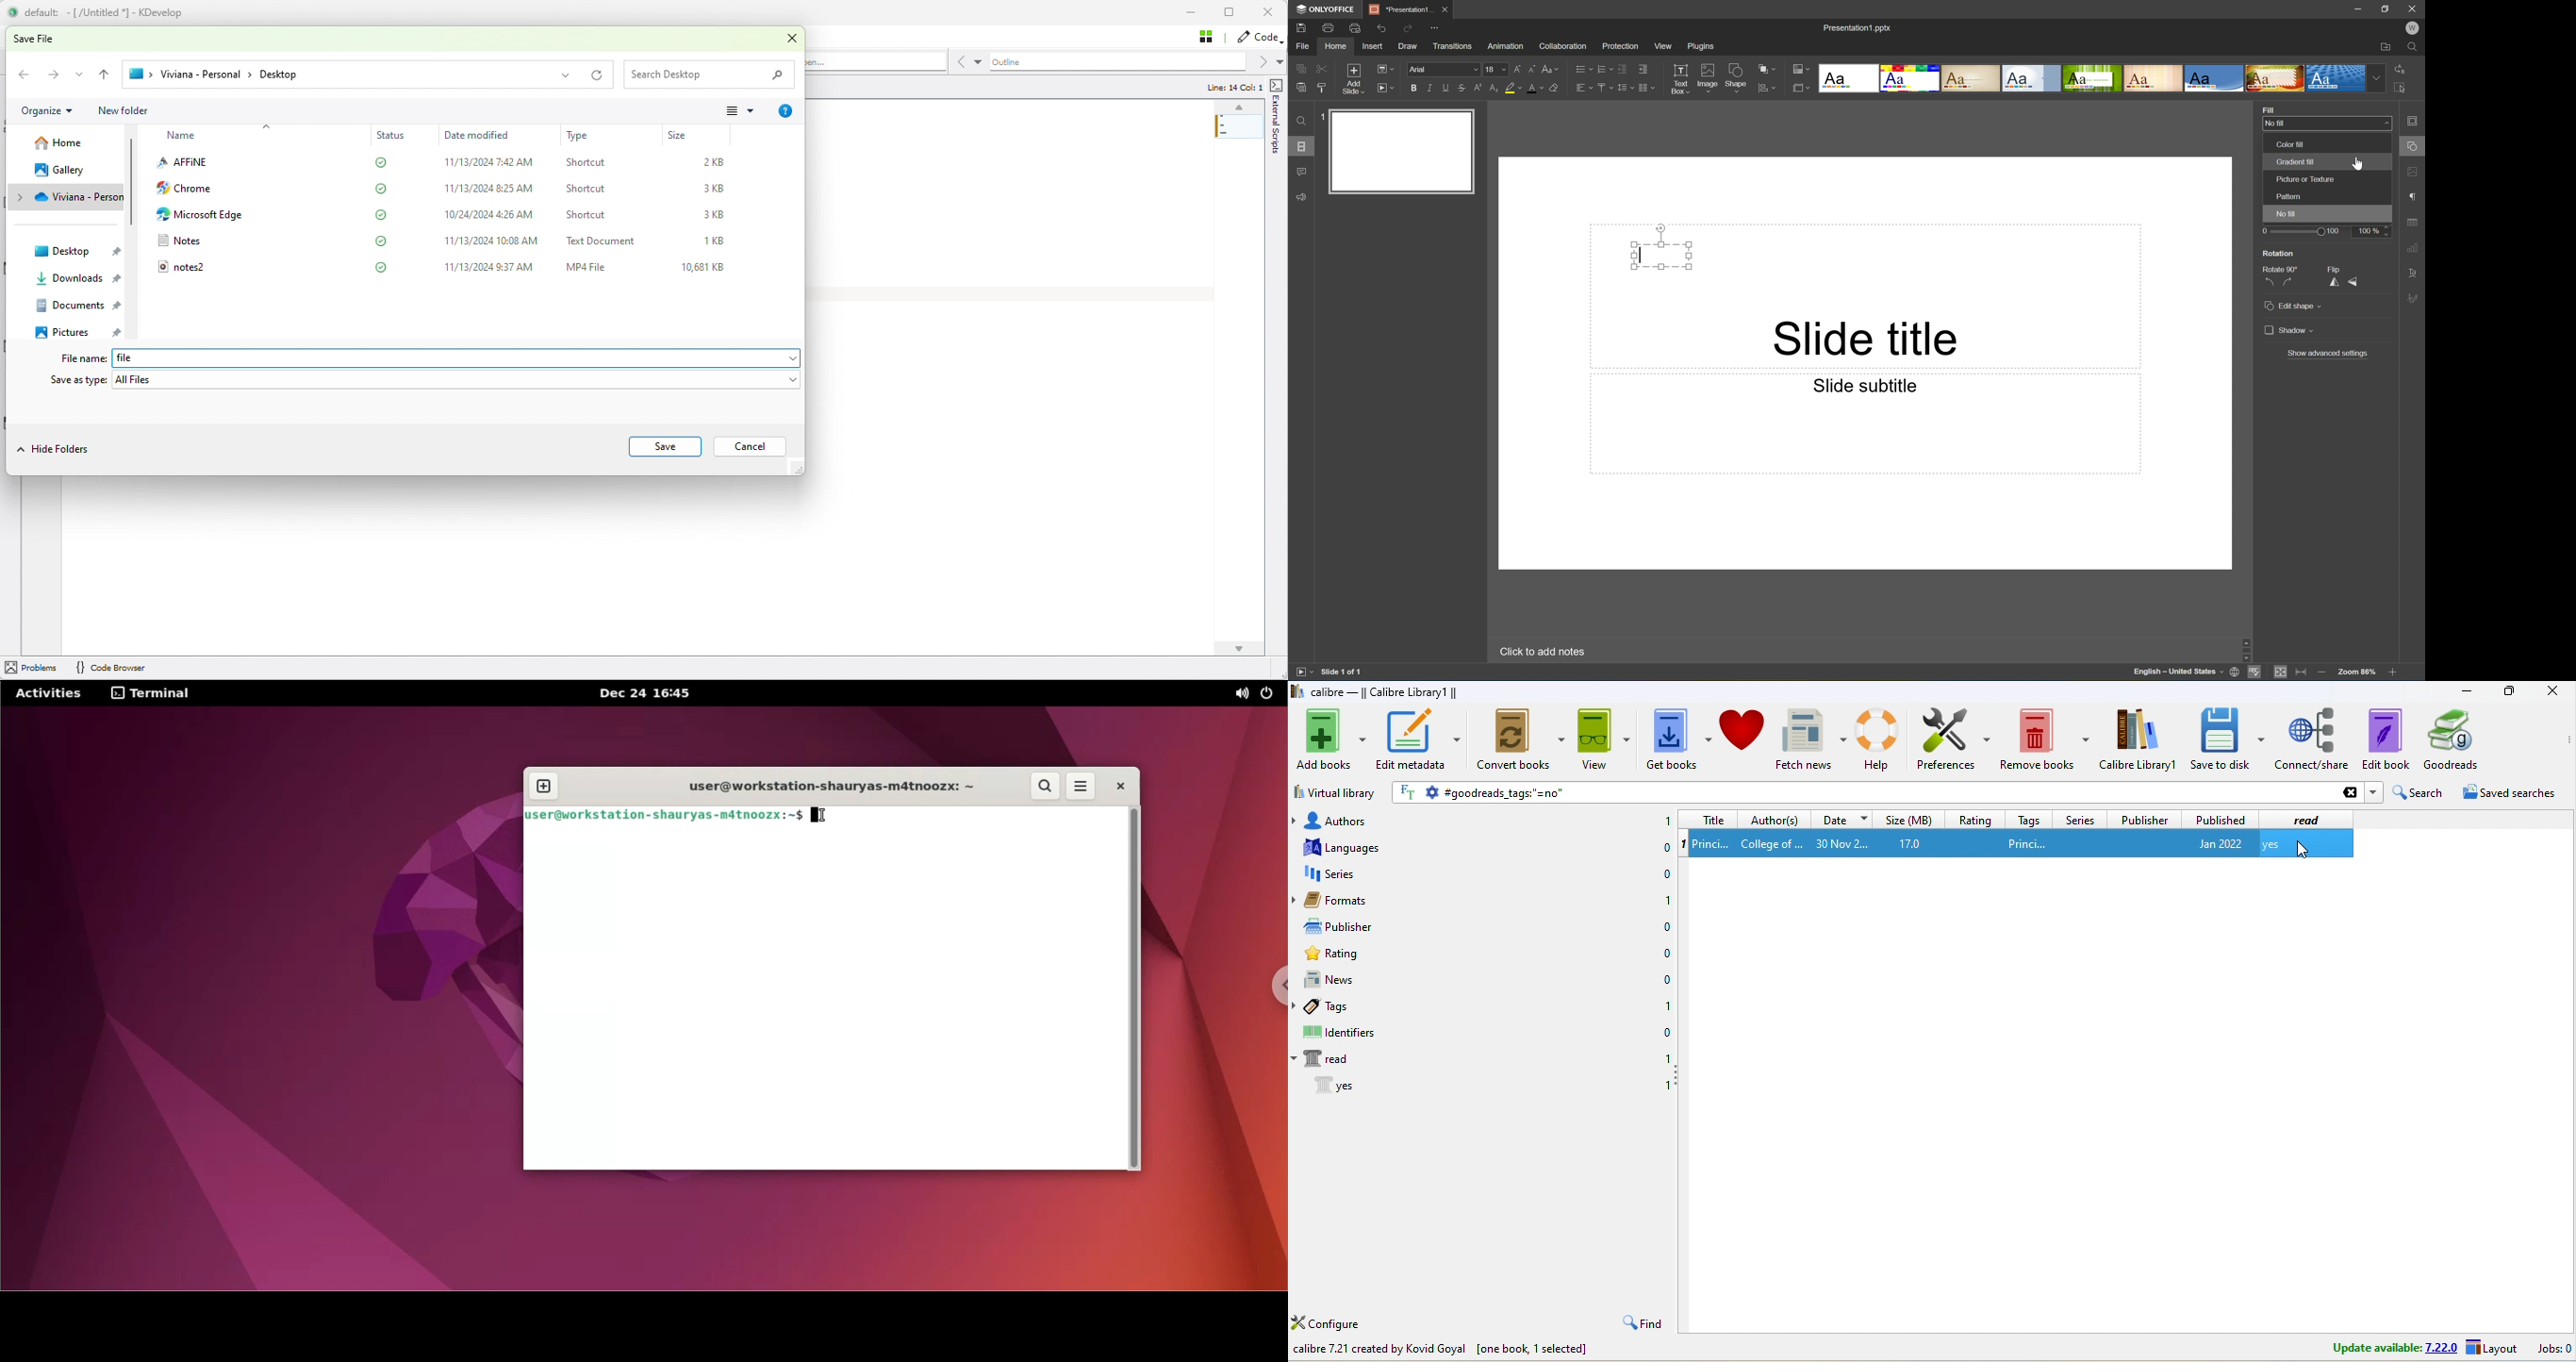 The height and width of the screenshot is (1372, 2576). What do you see at coordinates (2414, 28) in the screenshot?
I see `W` at bounding box center [2414, 28].